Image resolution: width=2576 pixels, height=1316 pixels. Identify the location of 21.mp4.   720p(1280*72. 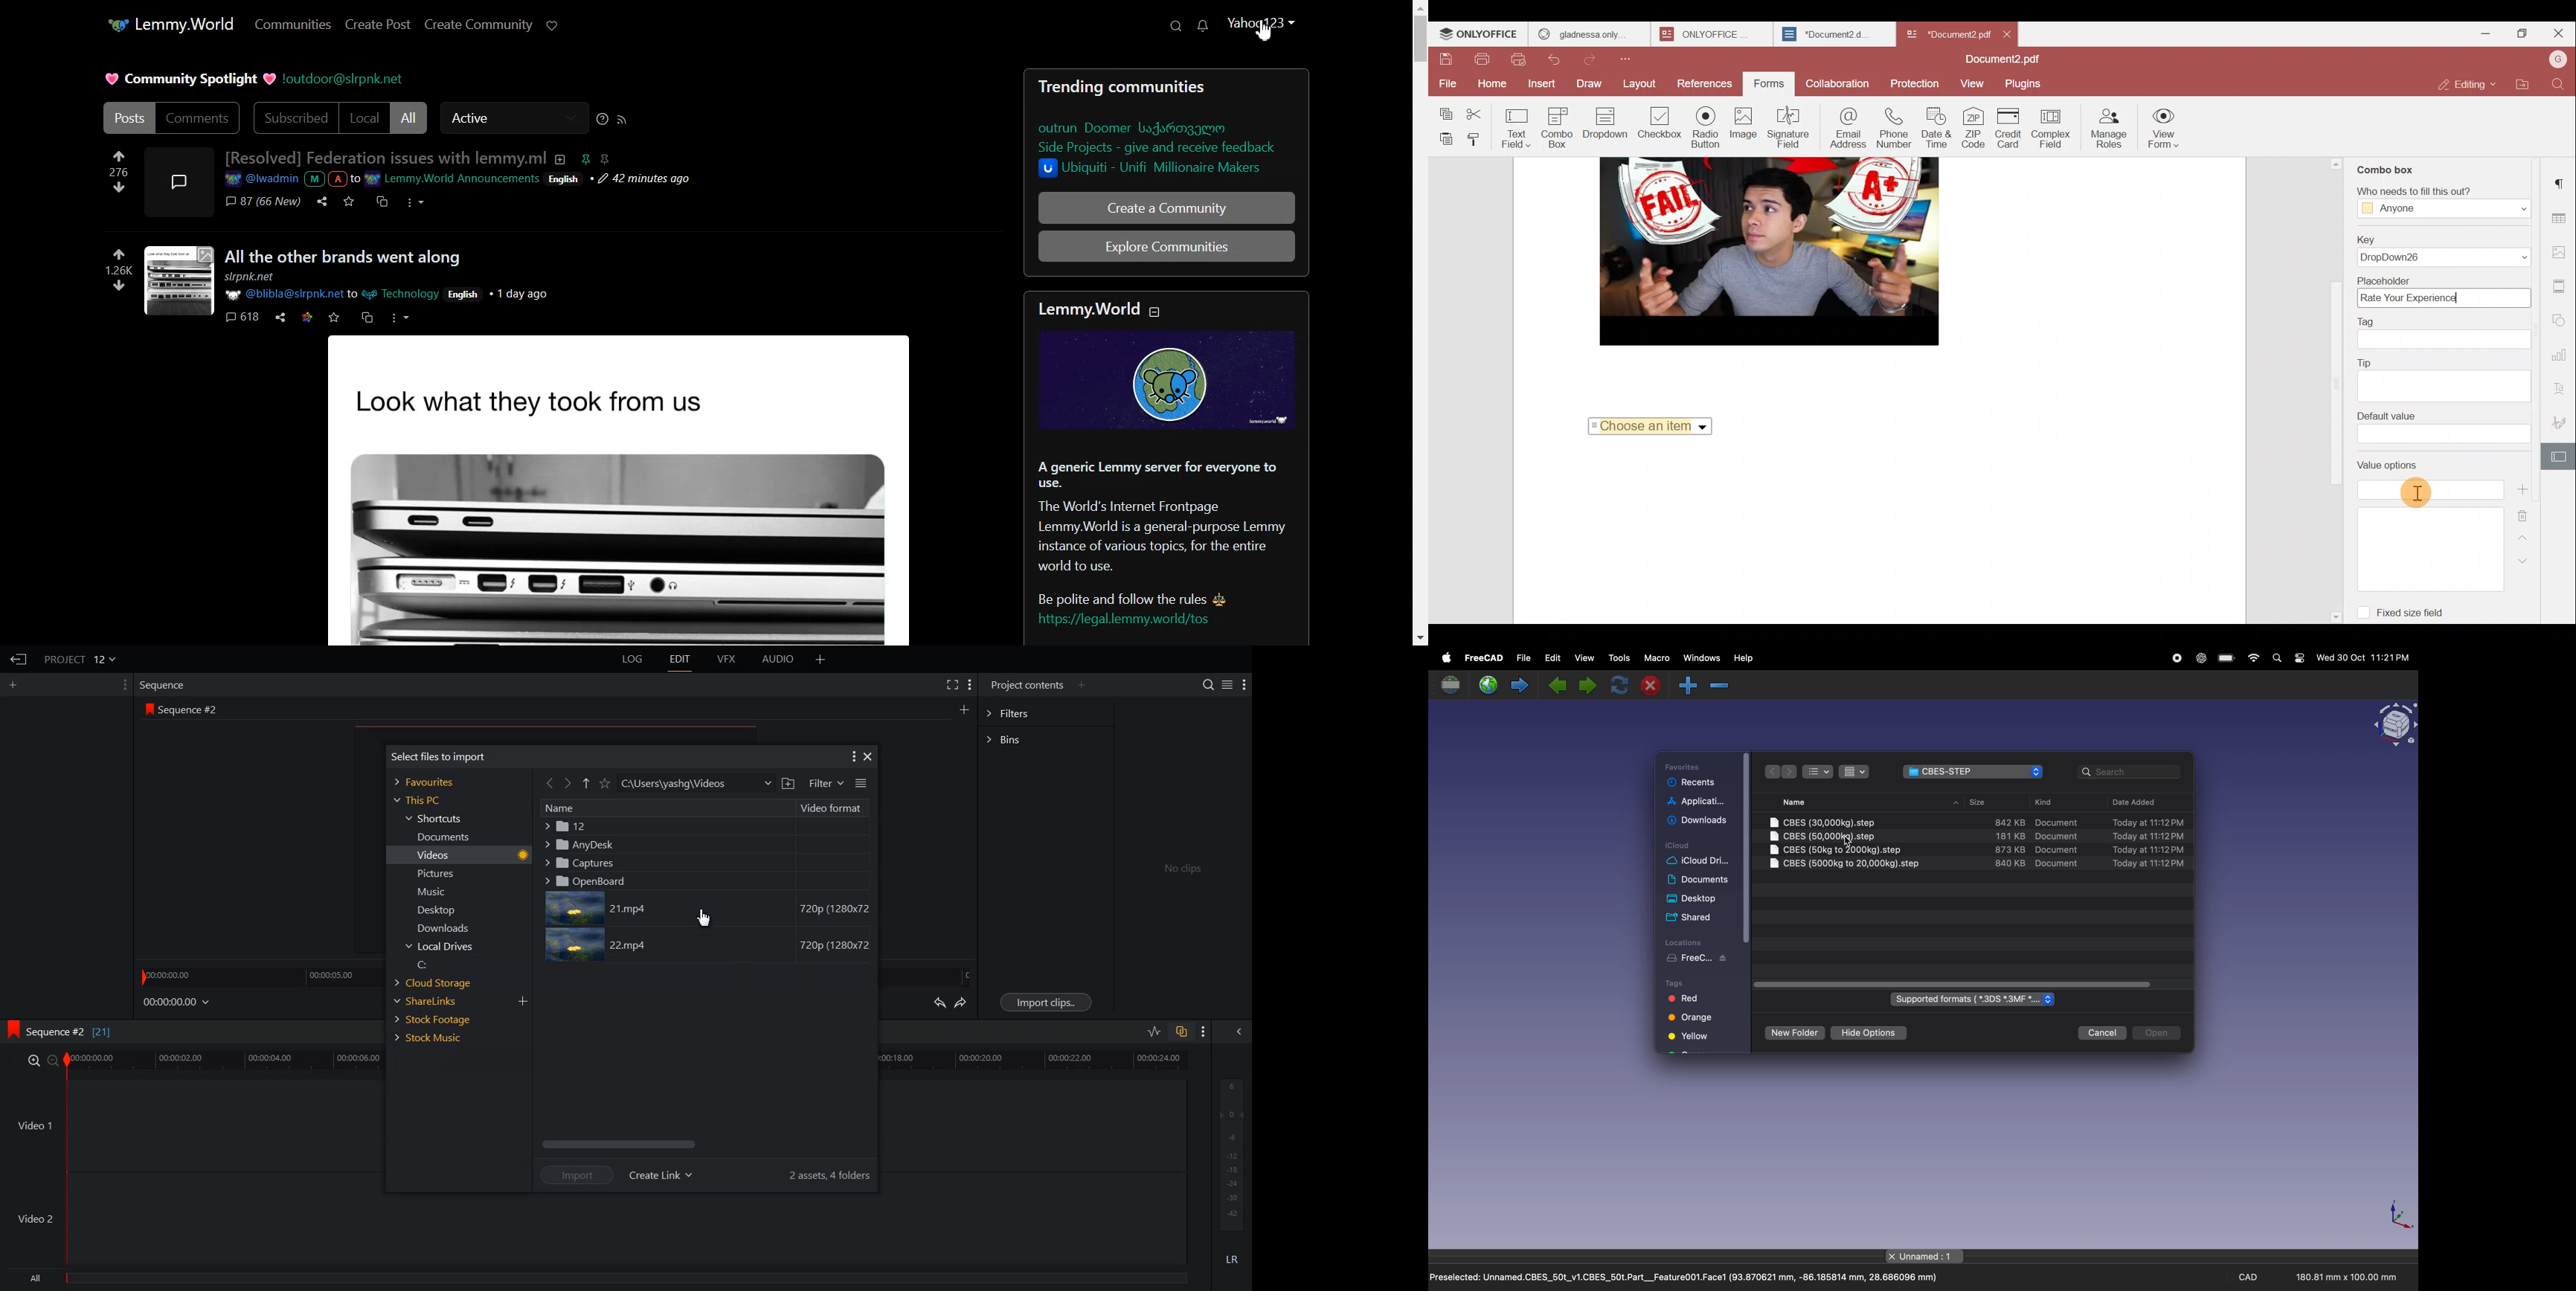
(706, 909).